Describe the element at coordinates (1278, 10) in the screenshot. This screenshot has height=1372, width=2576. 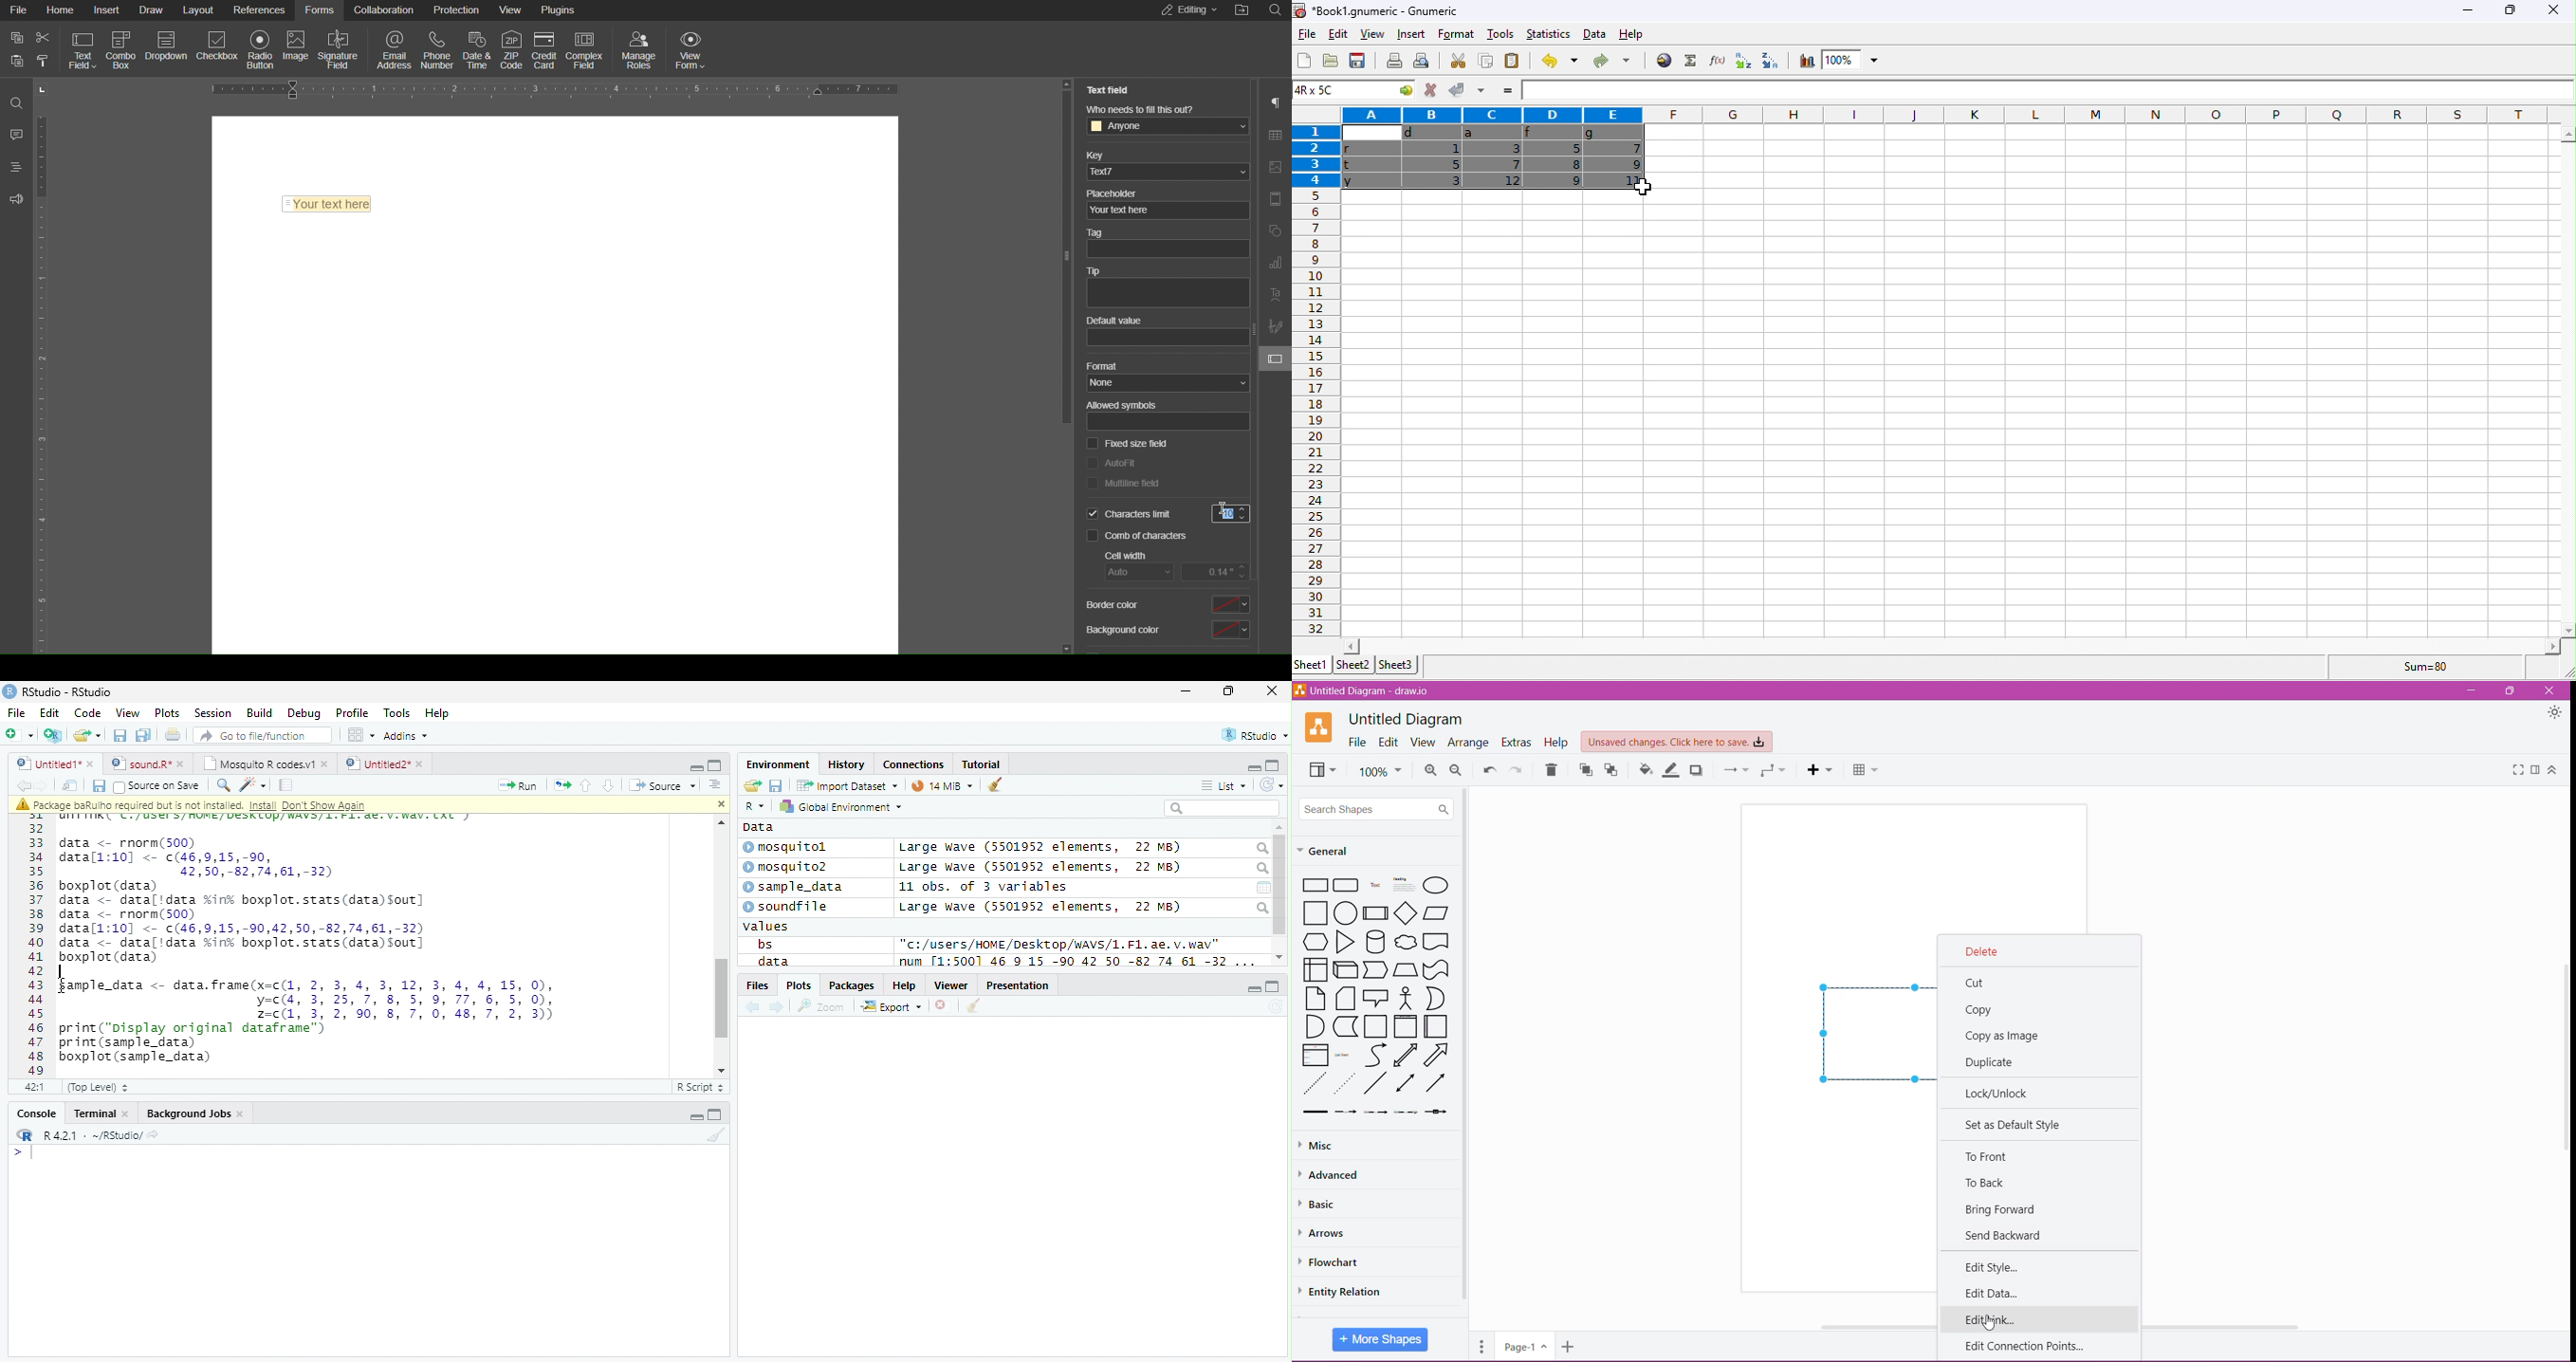
I see `Search` at that location.